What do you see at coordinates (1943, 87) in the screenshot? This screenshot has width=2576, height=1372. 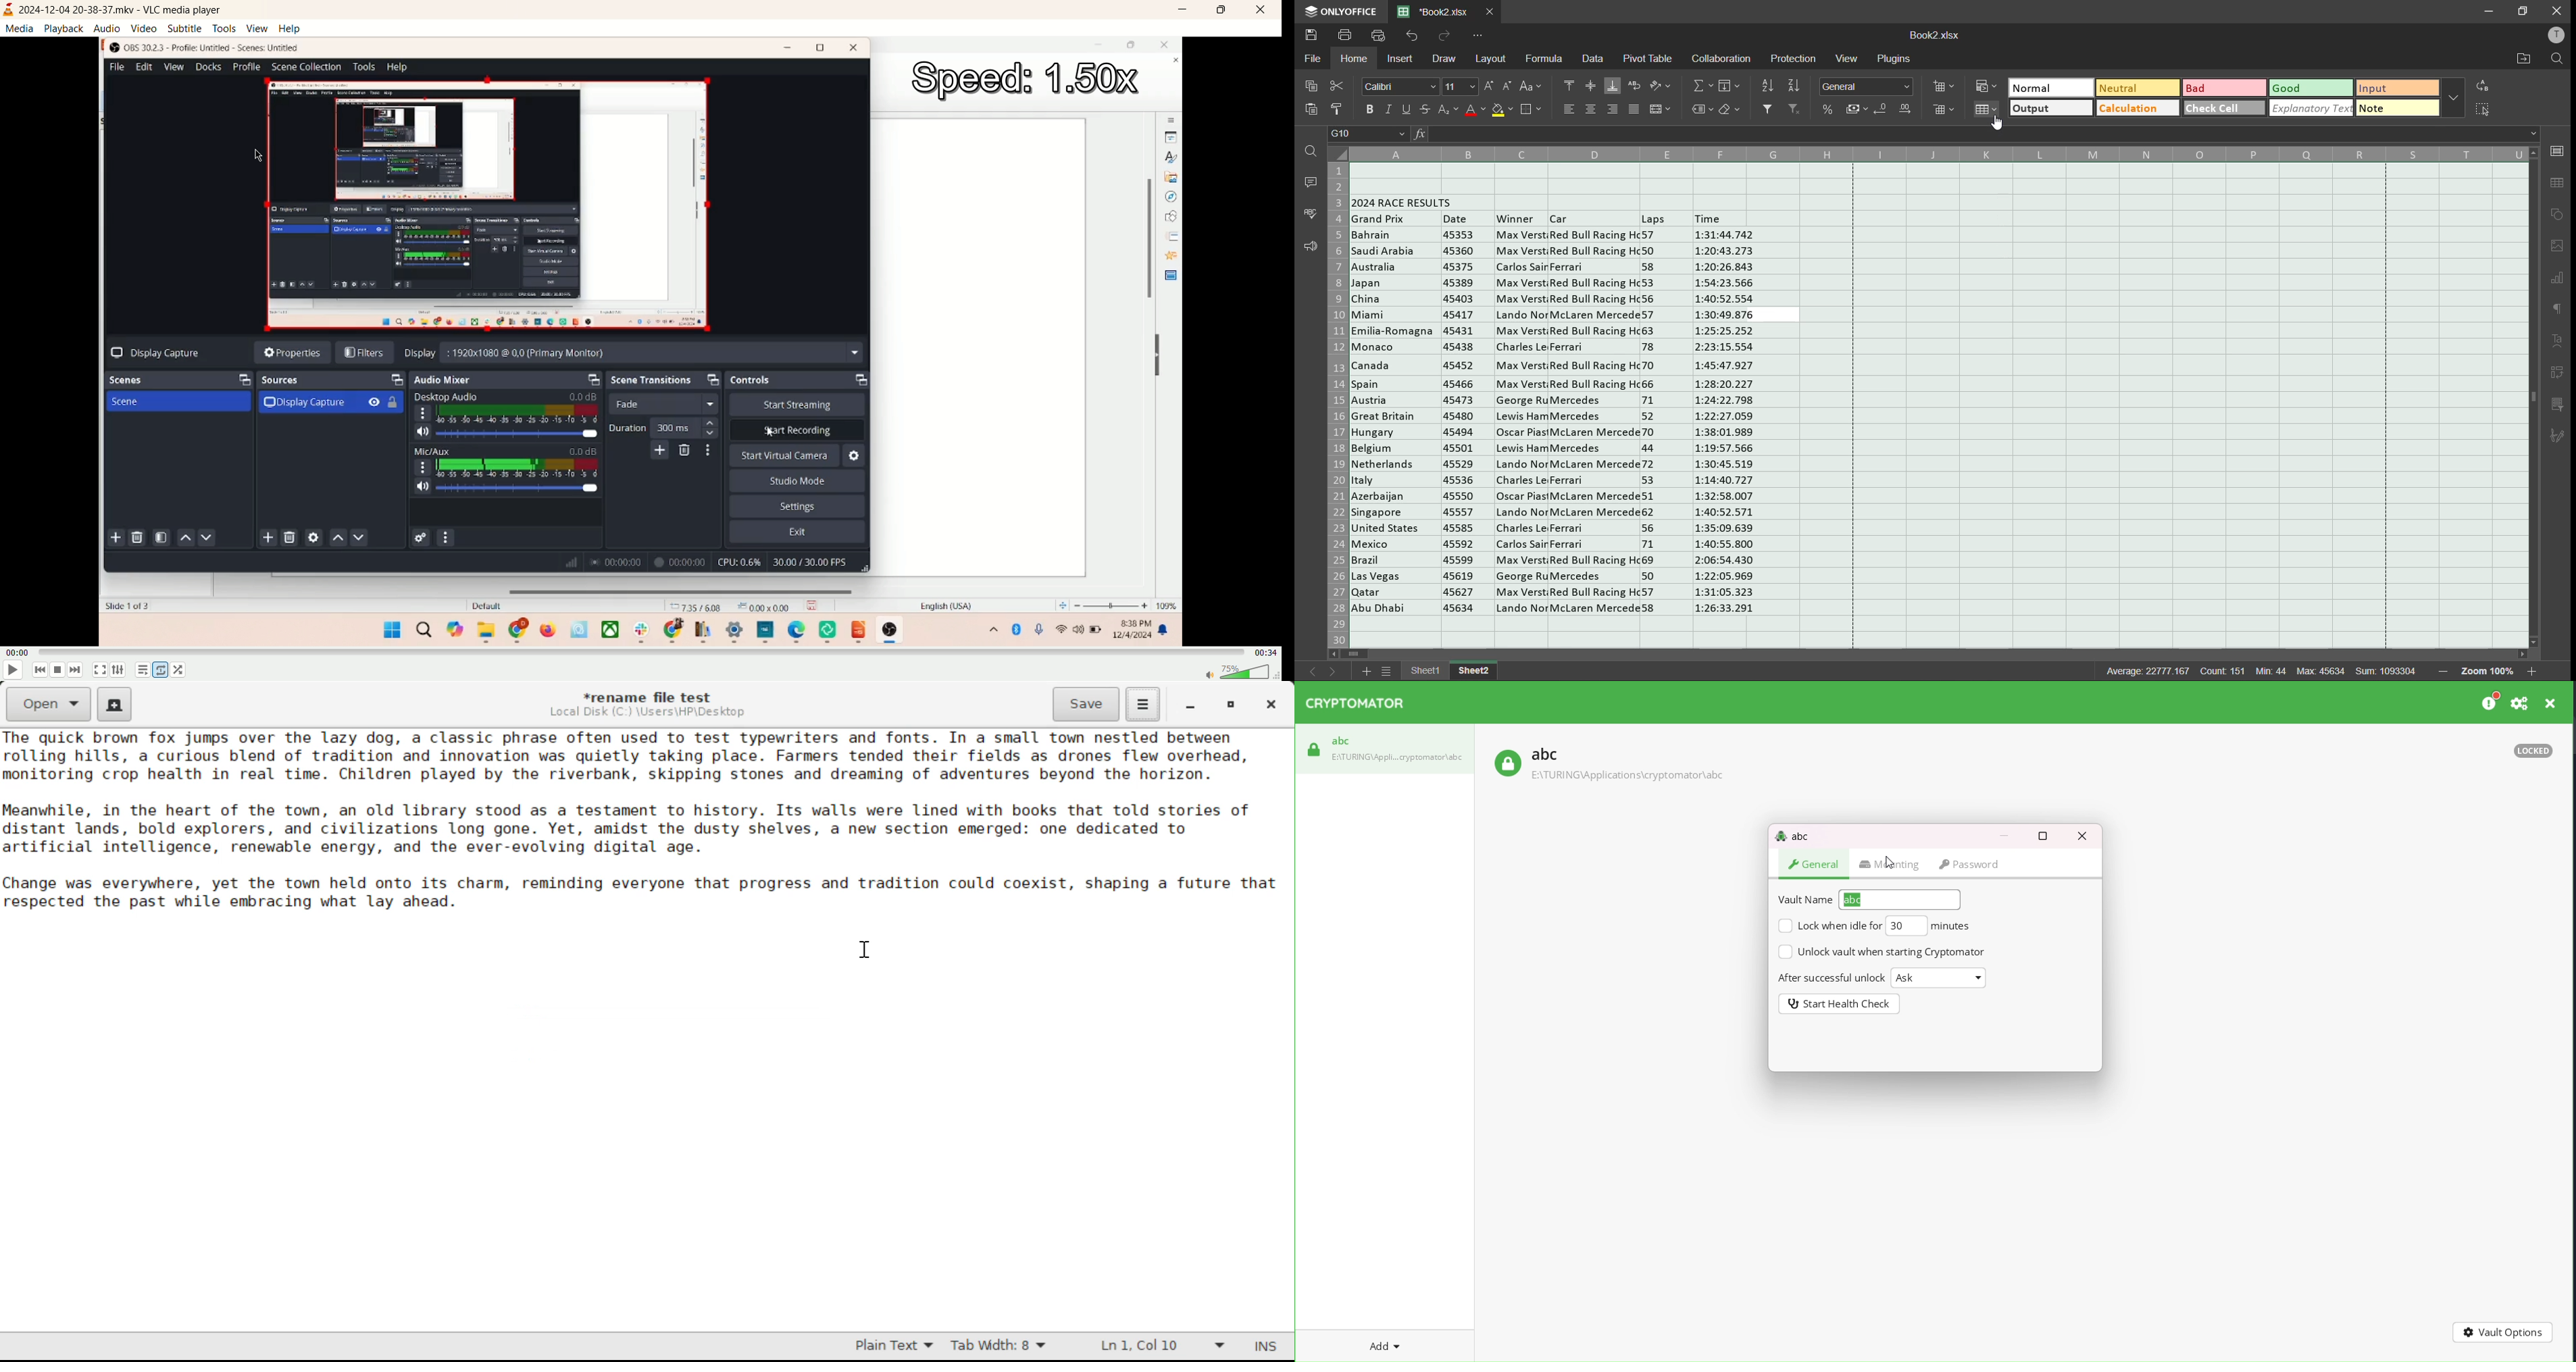 I see `insert cells` at bounding box center [1943, 87].